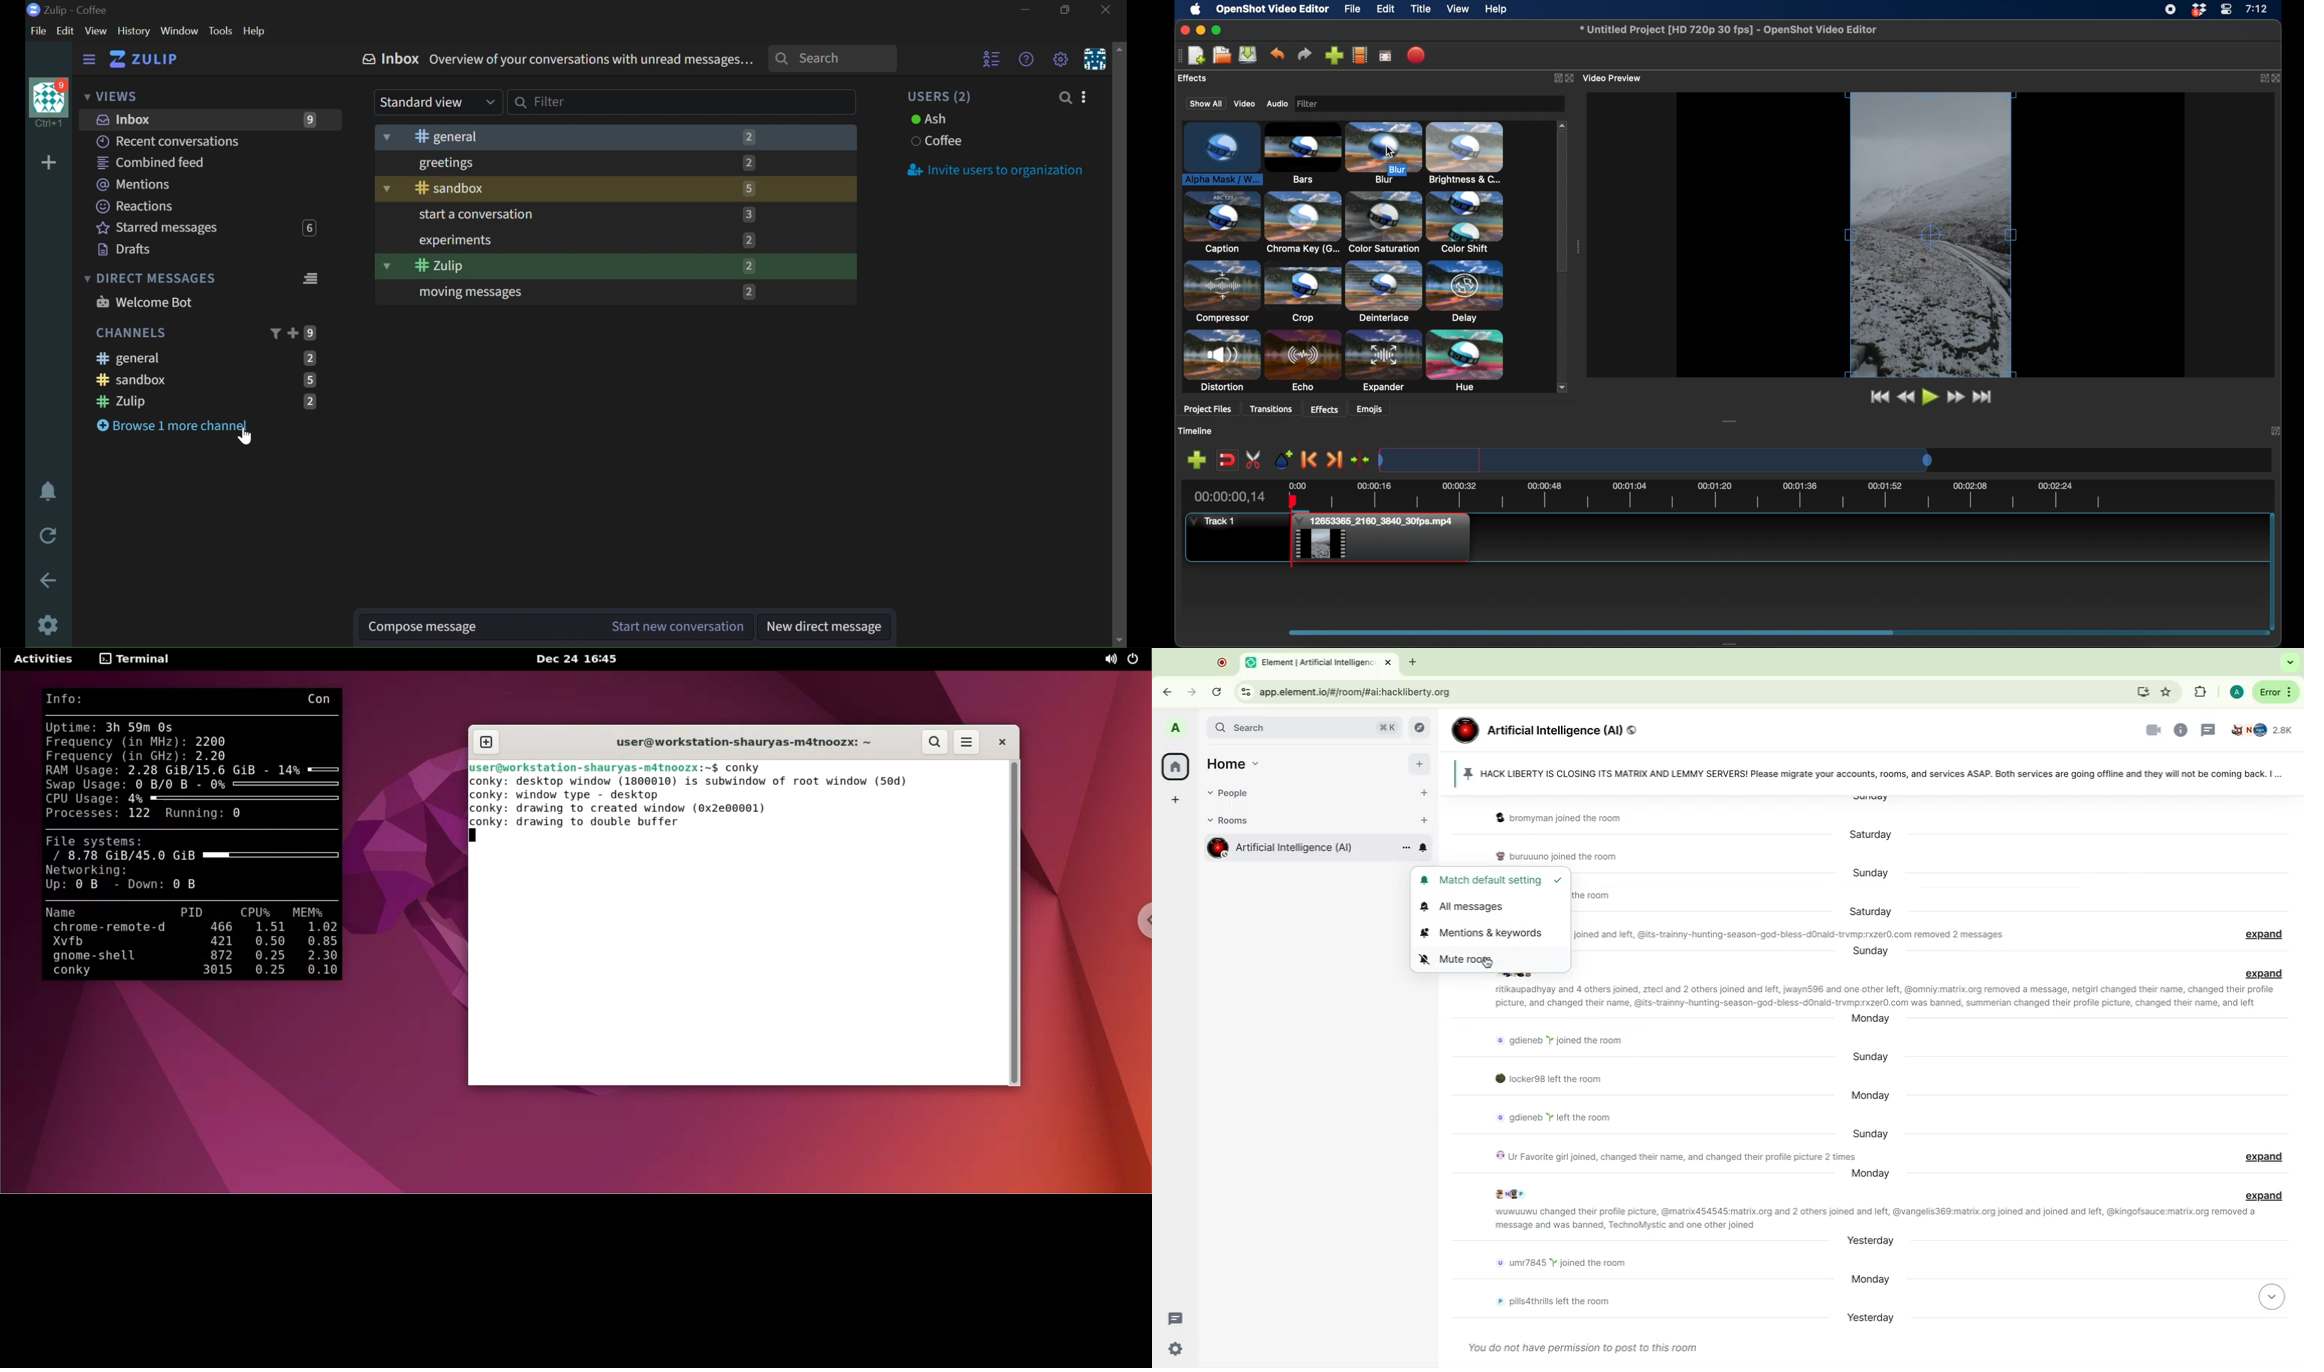  Describe the element at coordinates (1633, 730) in the screenshot. I see `Public room` at that location.